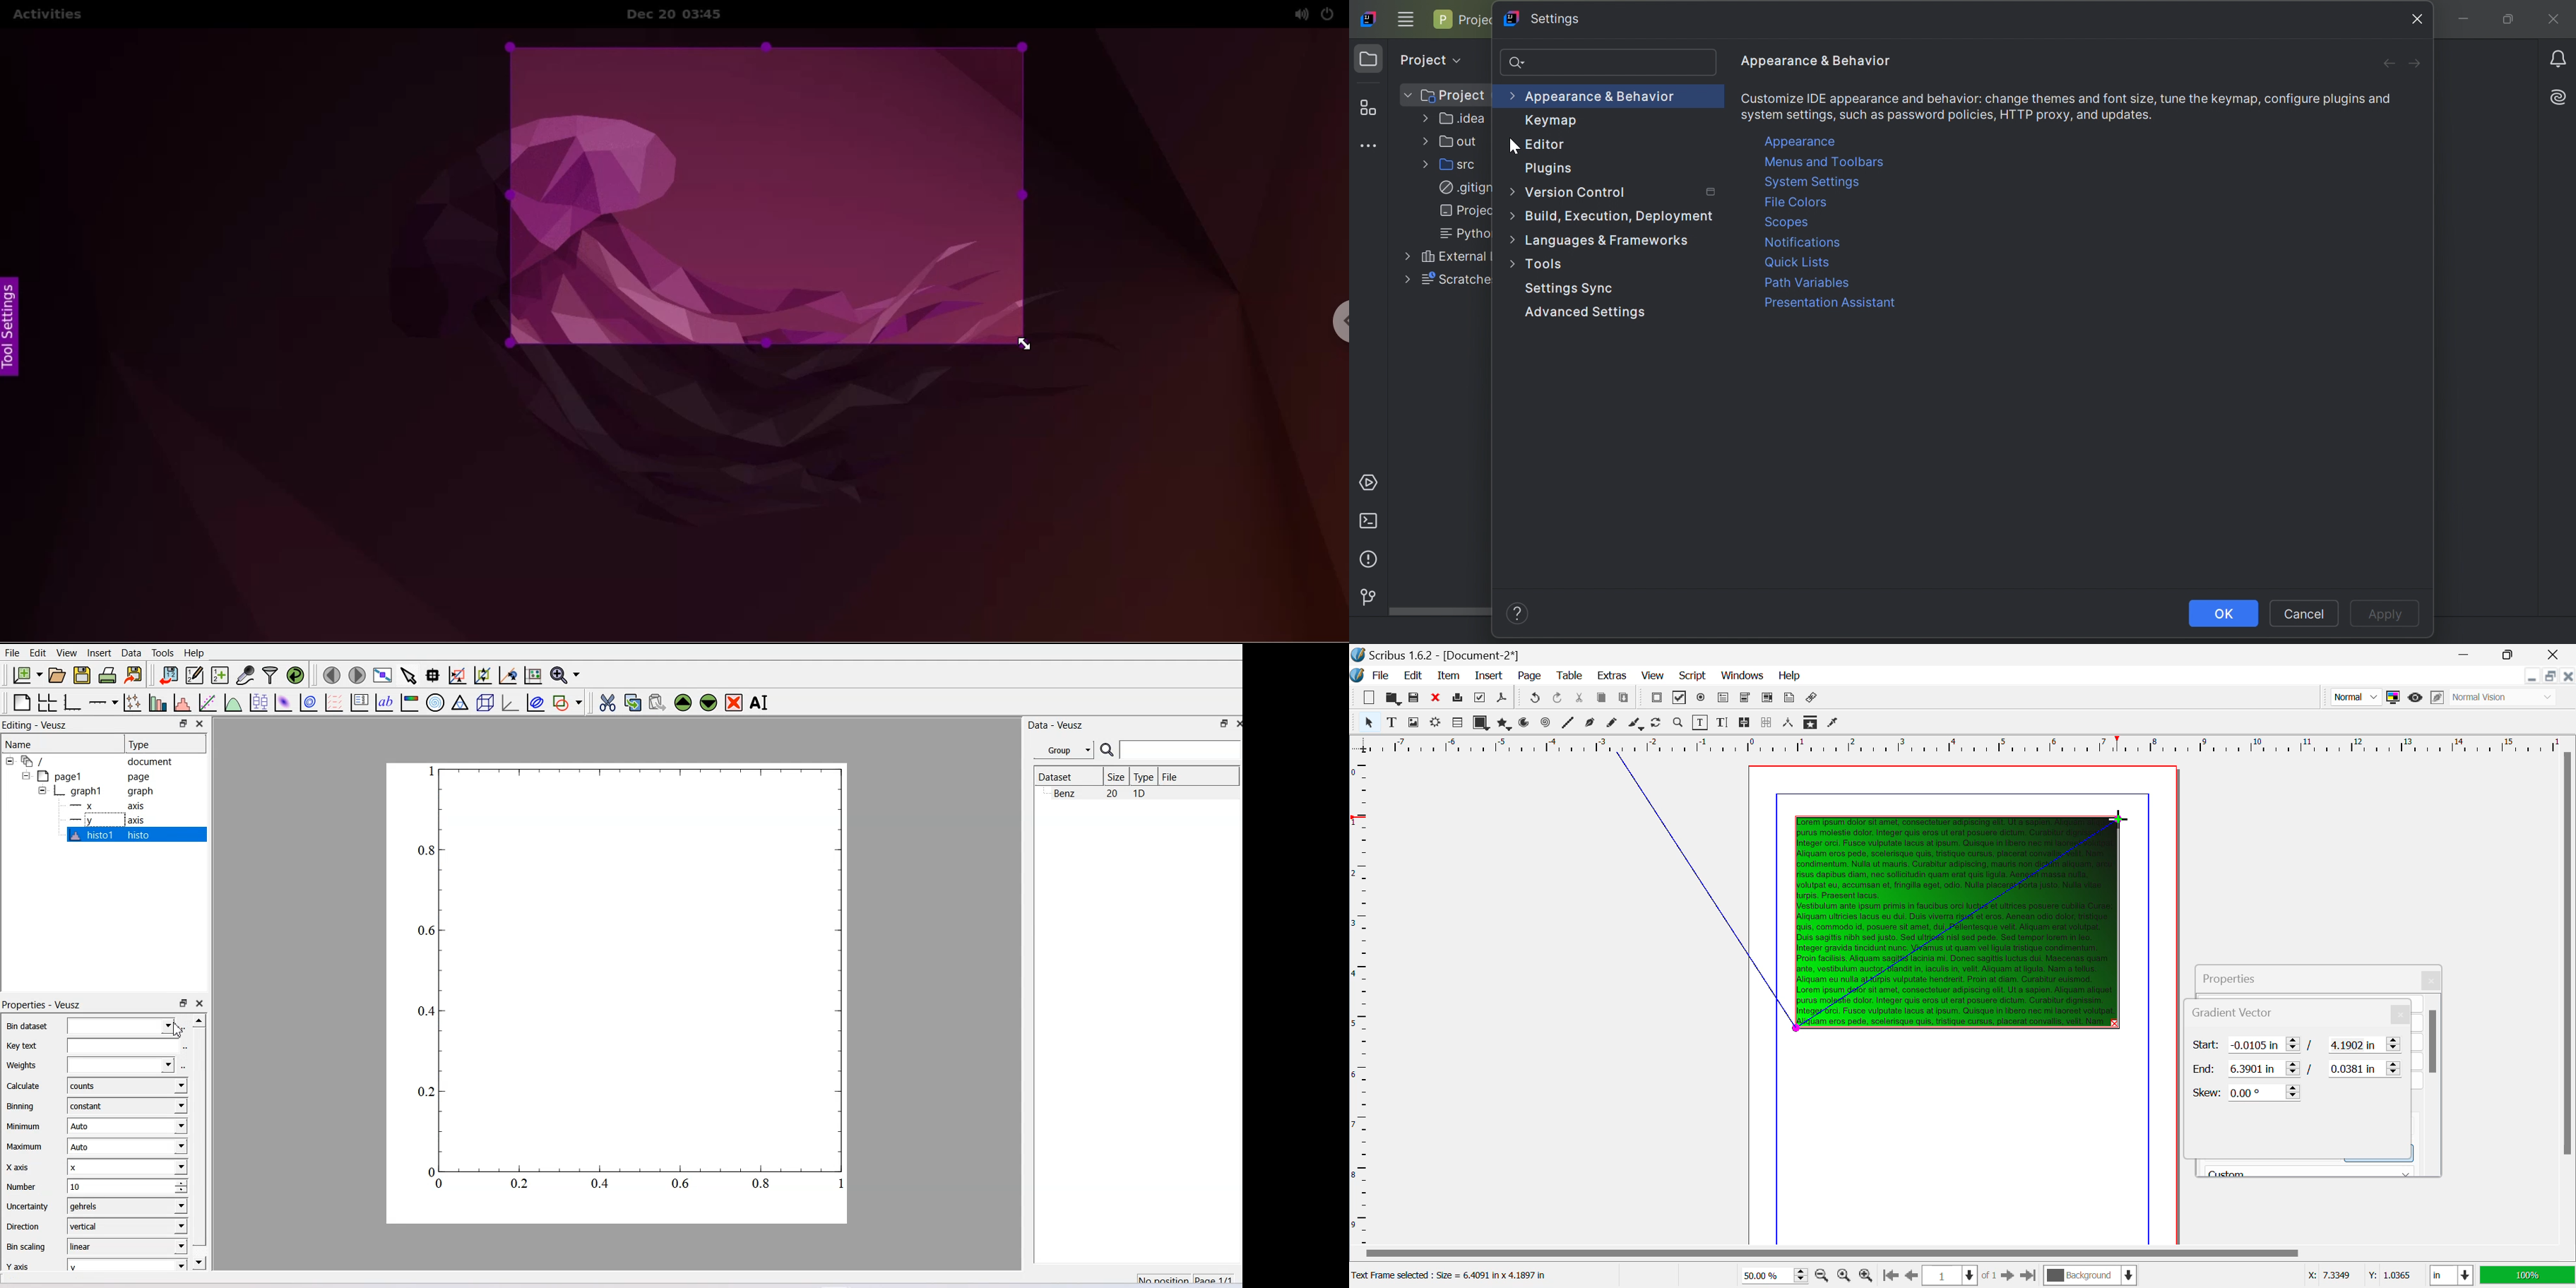 Image resolution: width=2576 pixels, height=1288 pixels. Describe the element at coordinates (1701, 723) in the screenshot. I see `Edit Contents of Frame` at that location.